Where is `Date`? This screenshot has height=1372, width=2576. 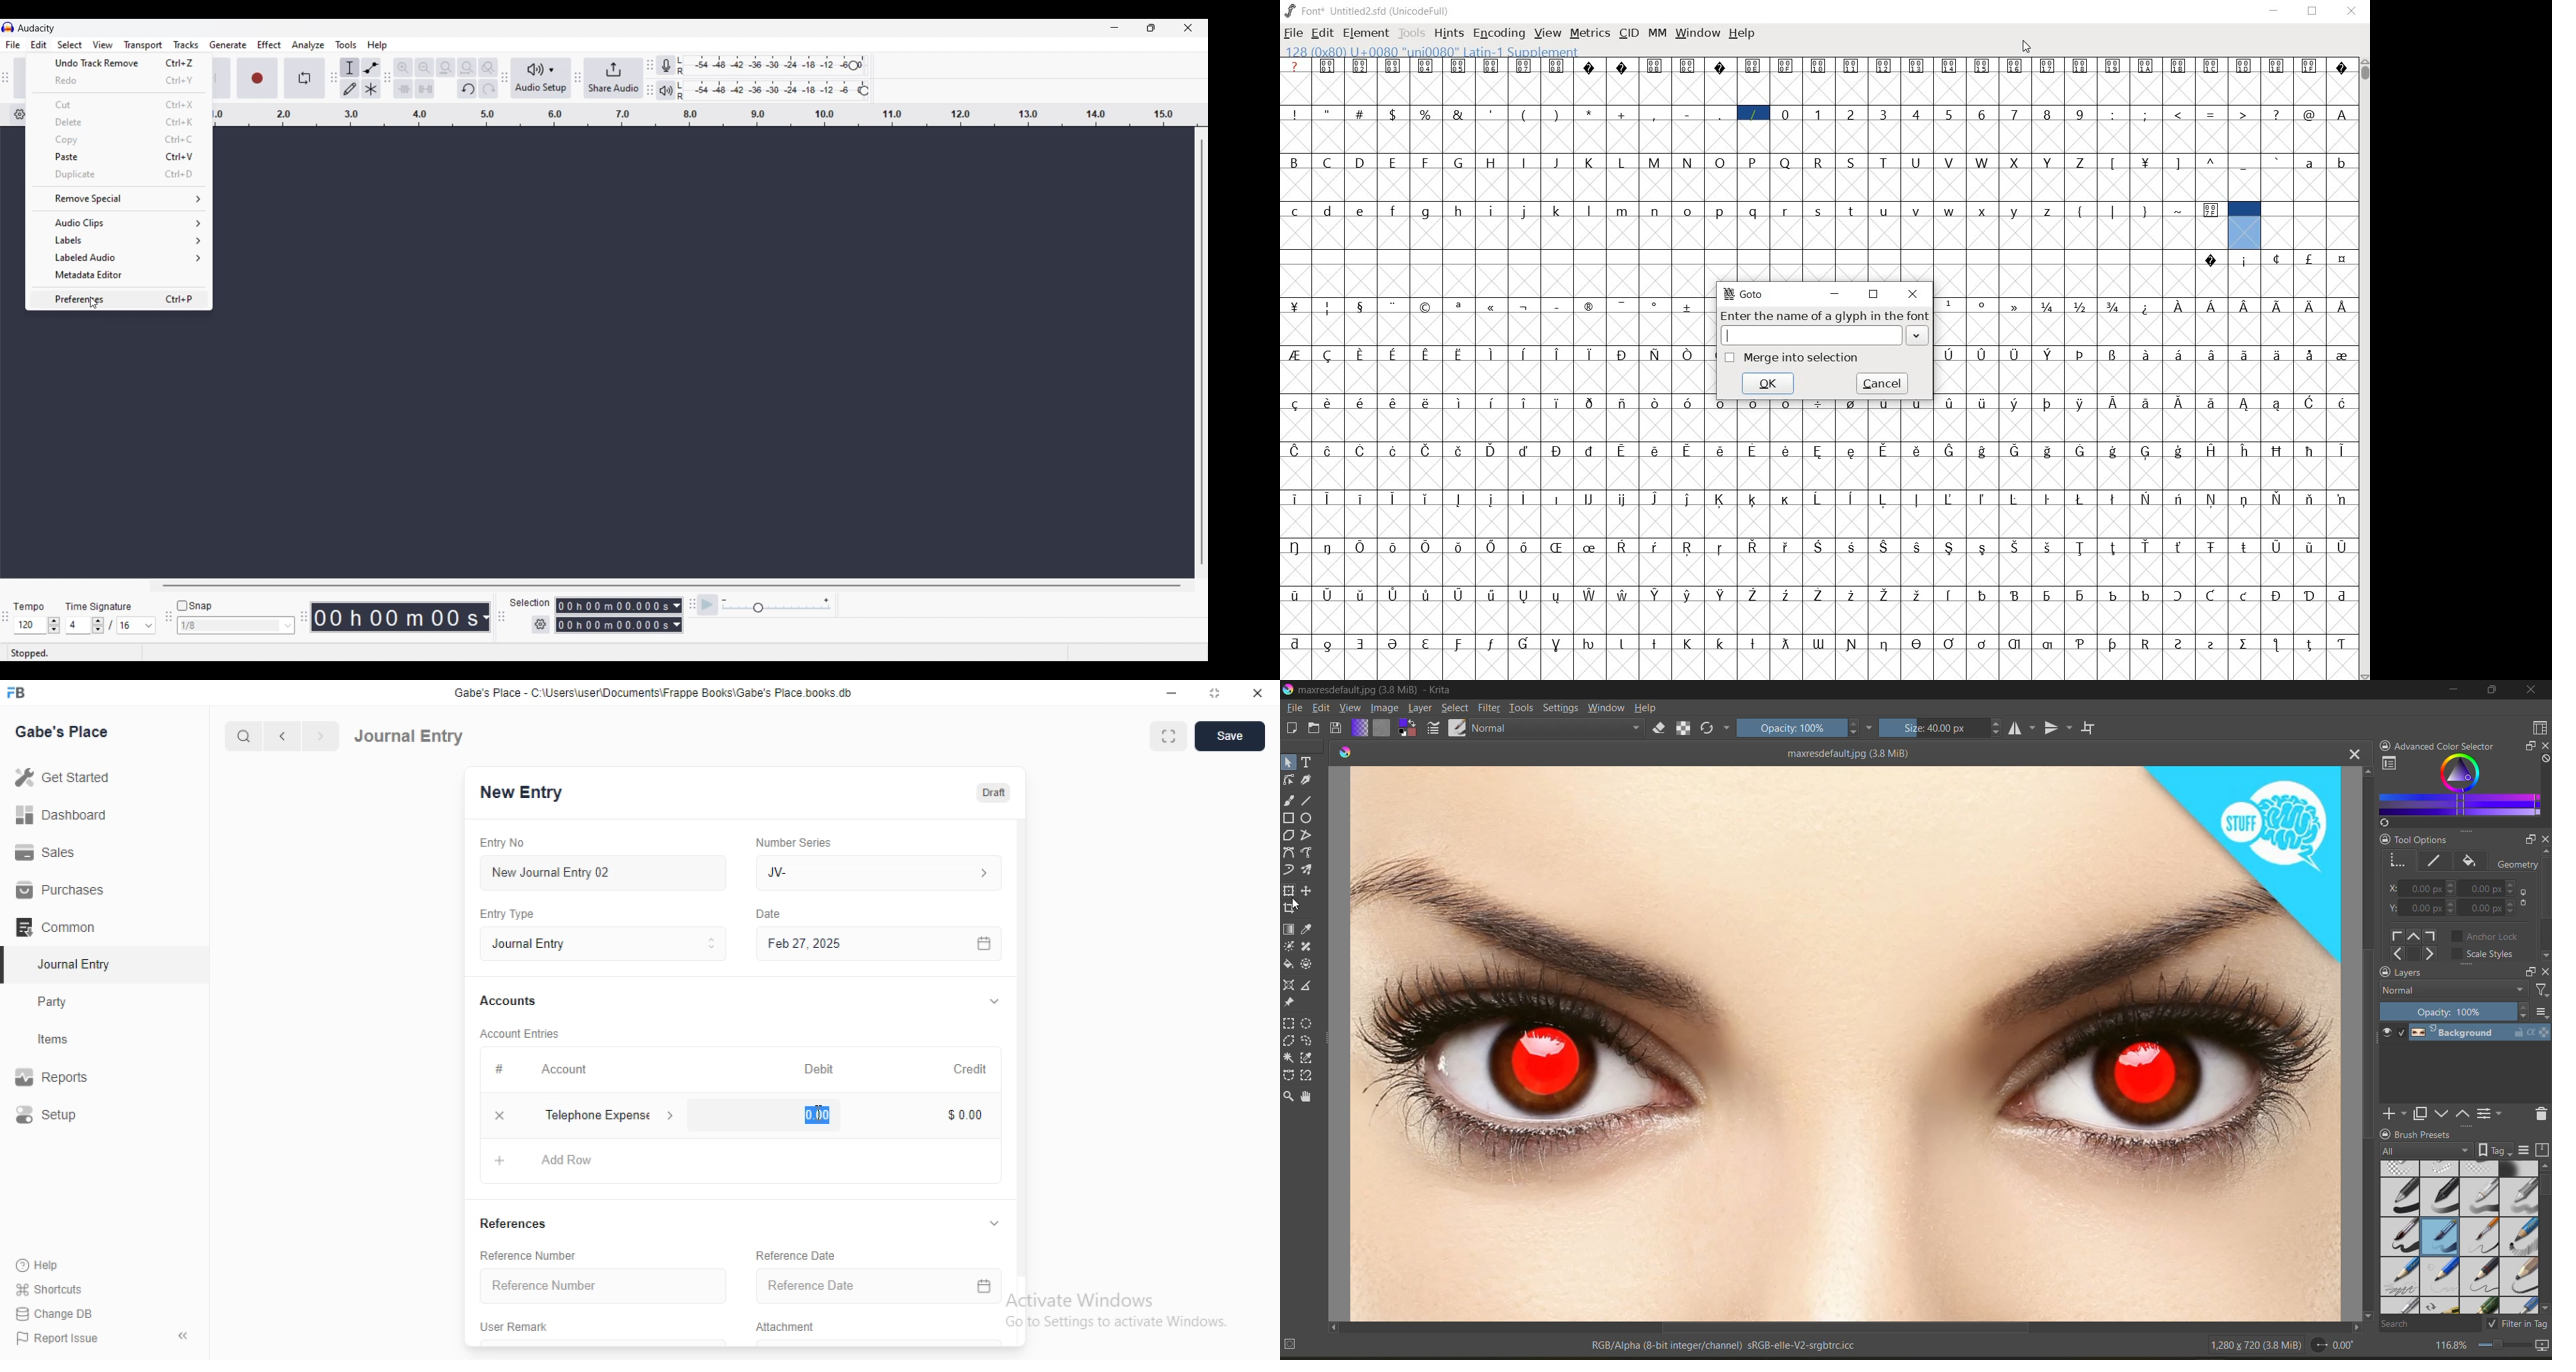
Date is located at coordinates (772, 912).